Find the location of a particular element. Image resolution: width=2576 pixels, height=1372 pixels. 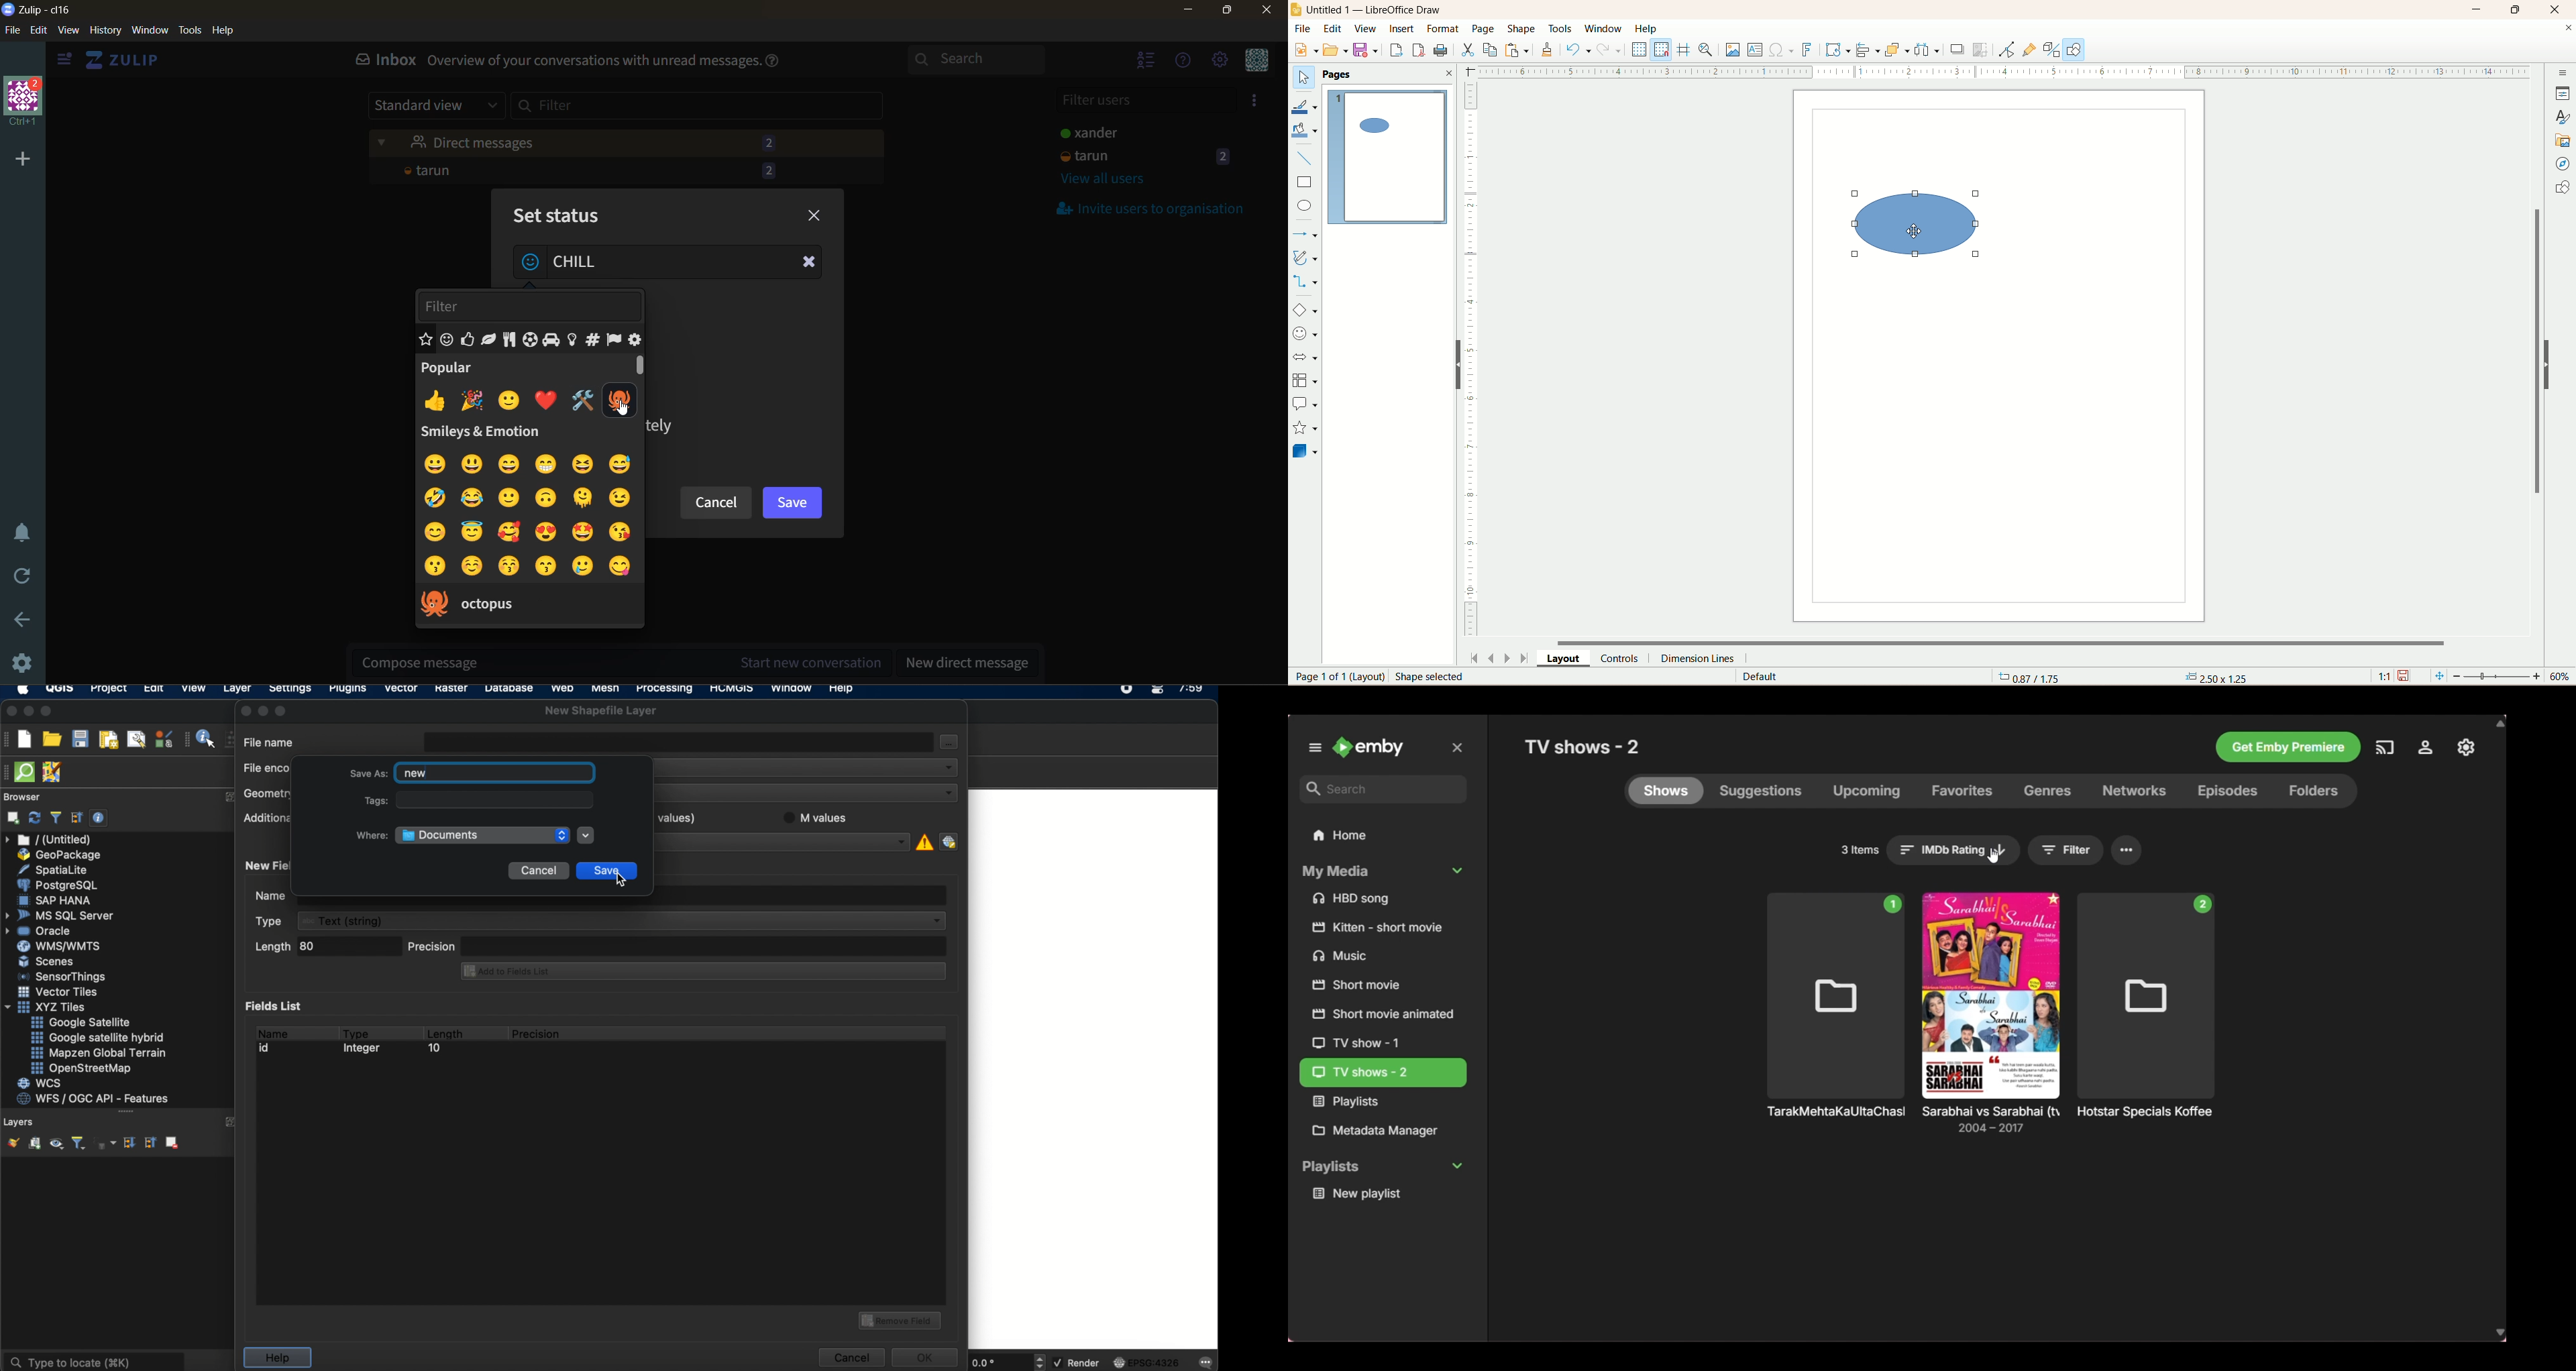

emoji is located at coordinates (636, 340).